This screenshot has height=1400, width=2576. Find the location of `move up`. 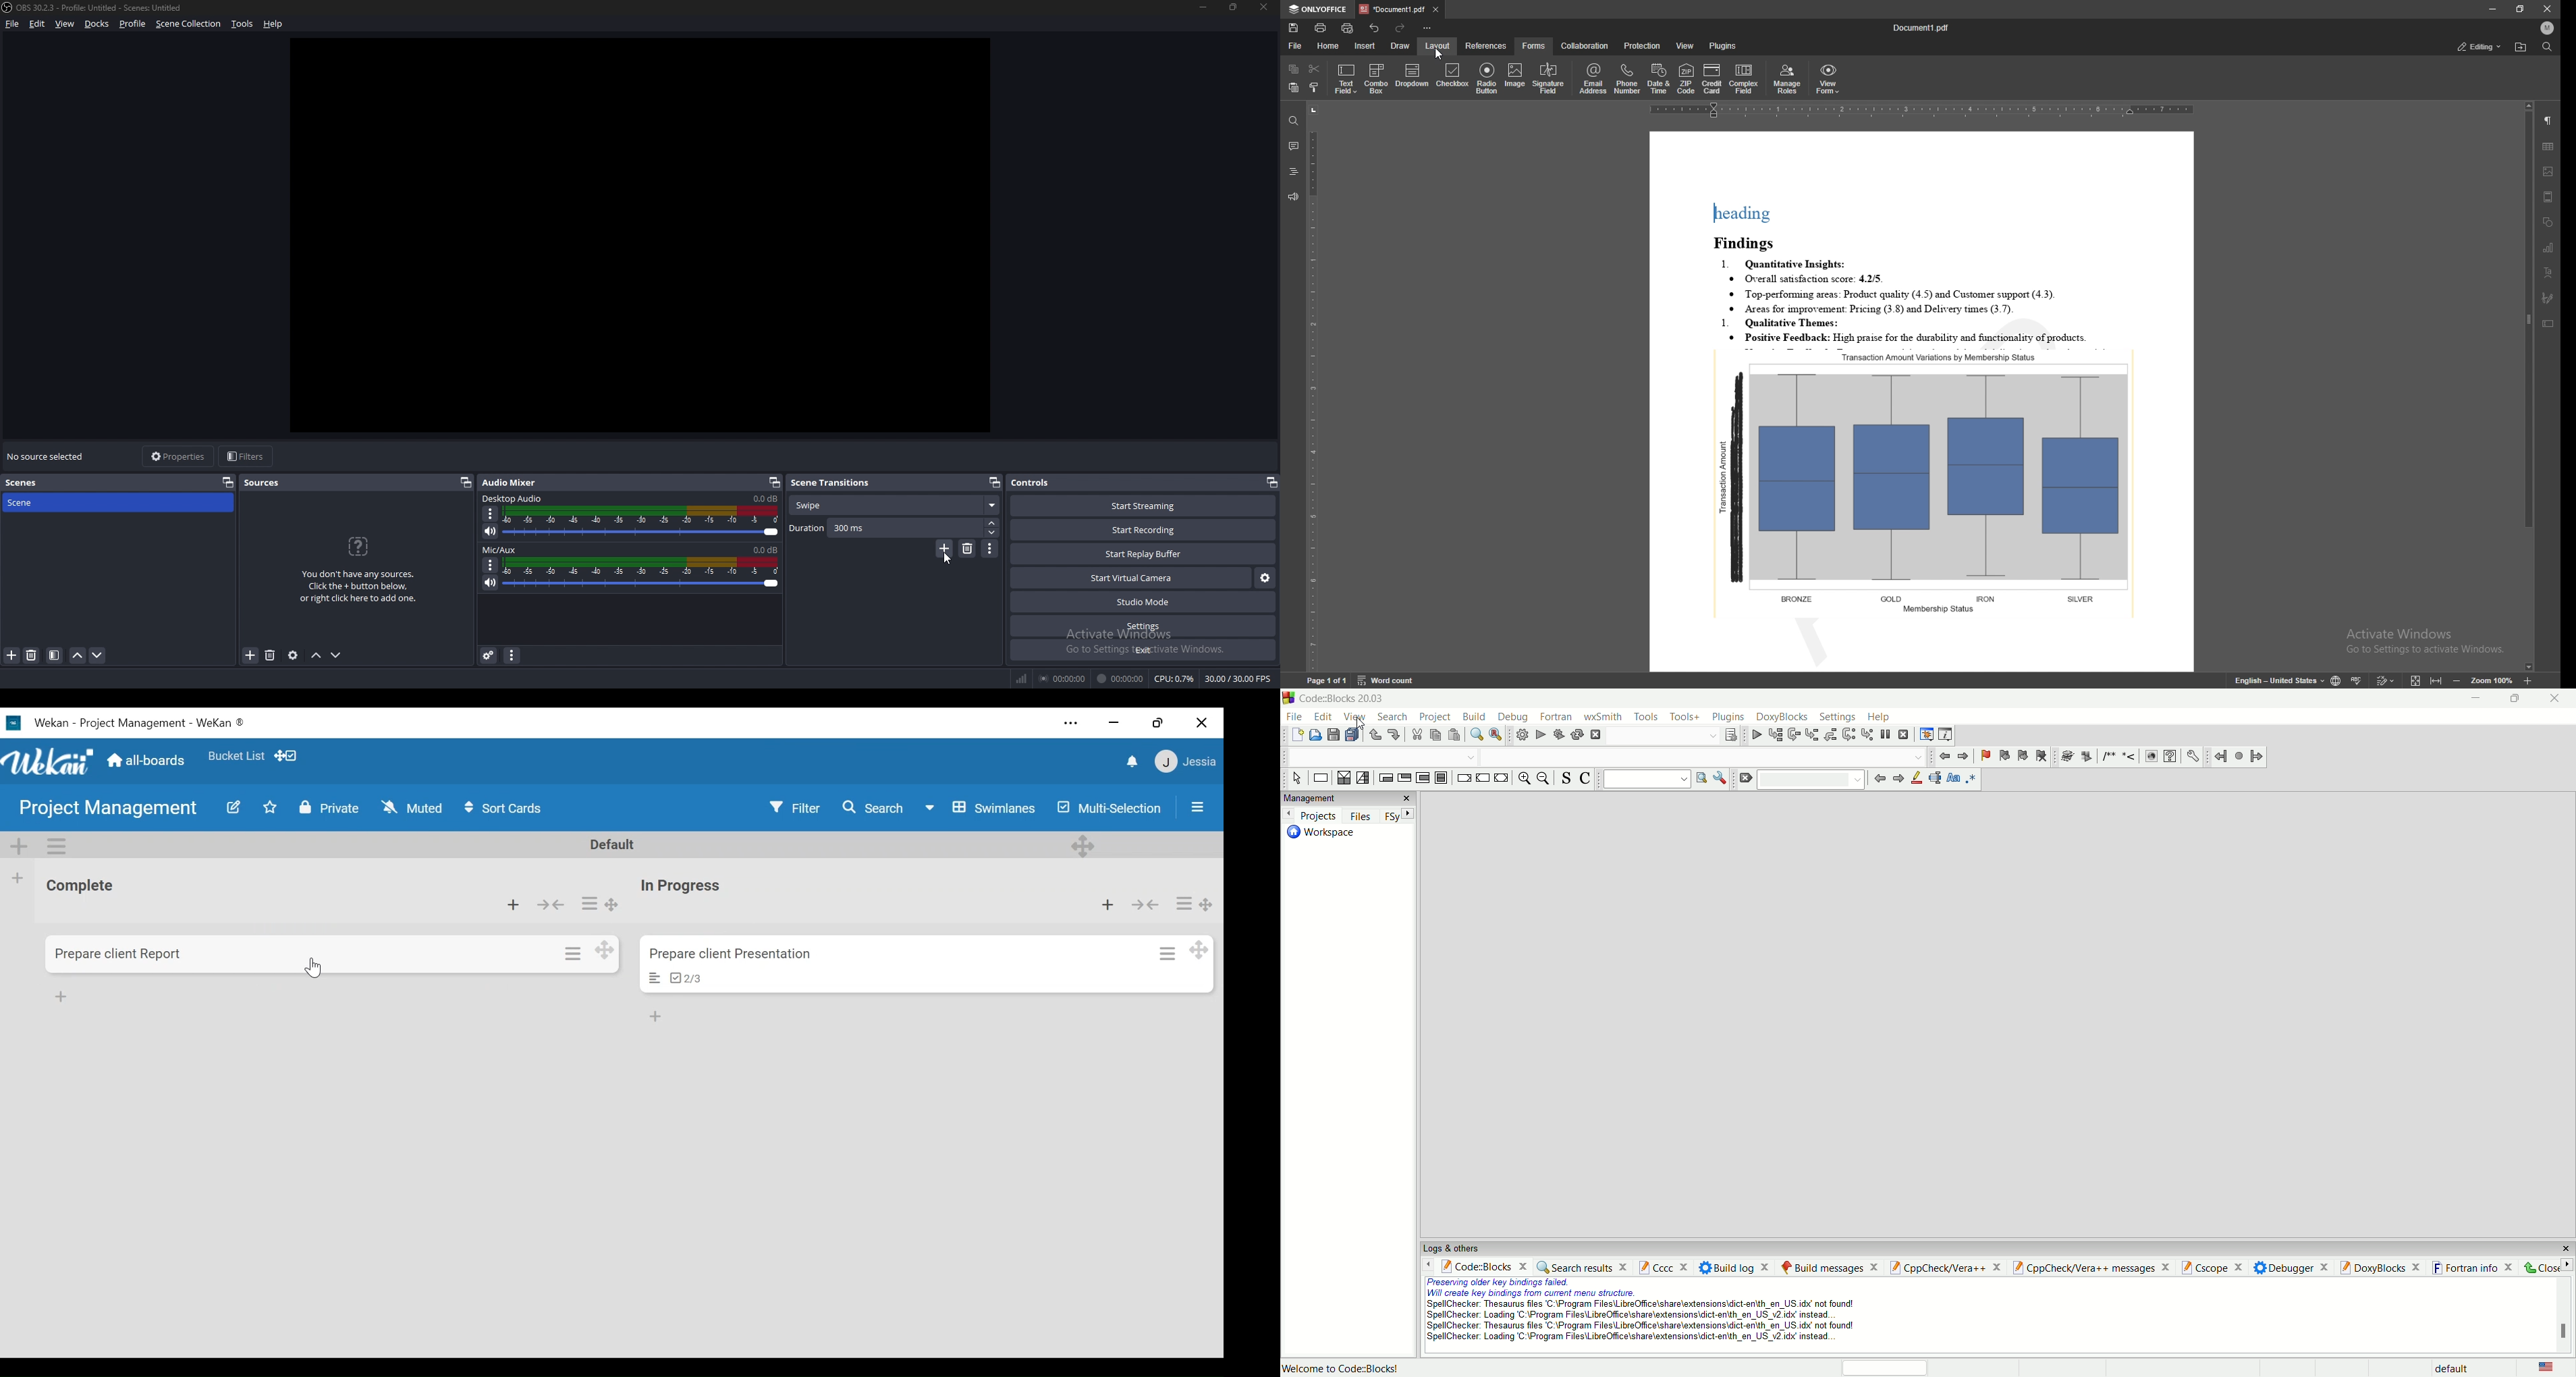

move up is located at coordinates (316, 656).